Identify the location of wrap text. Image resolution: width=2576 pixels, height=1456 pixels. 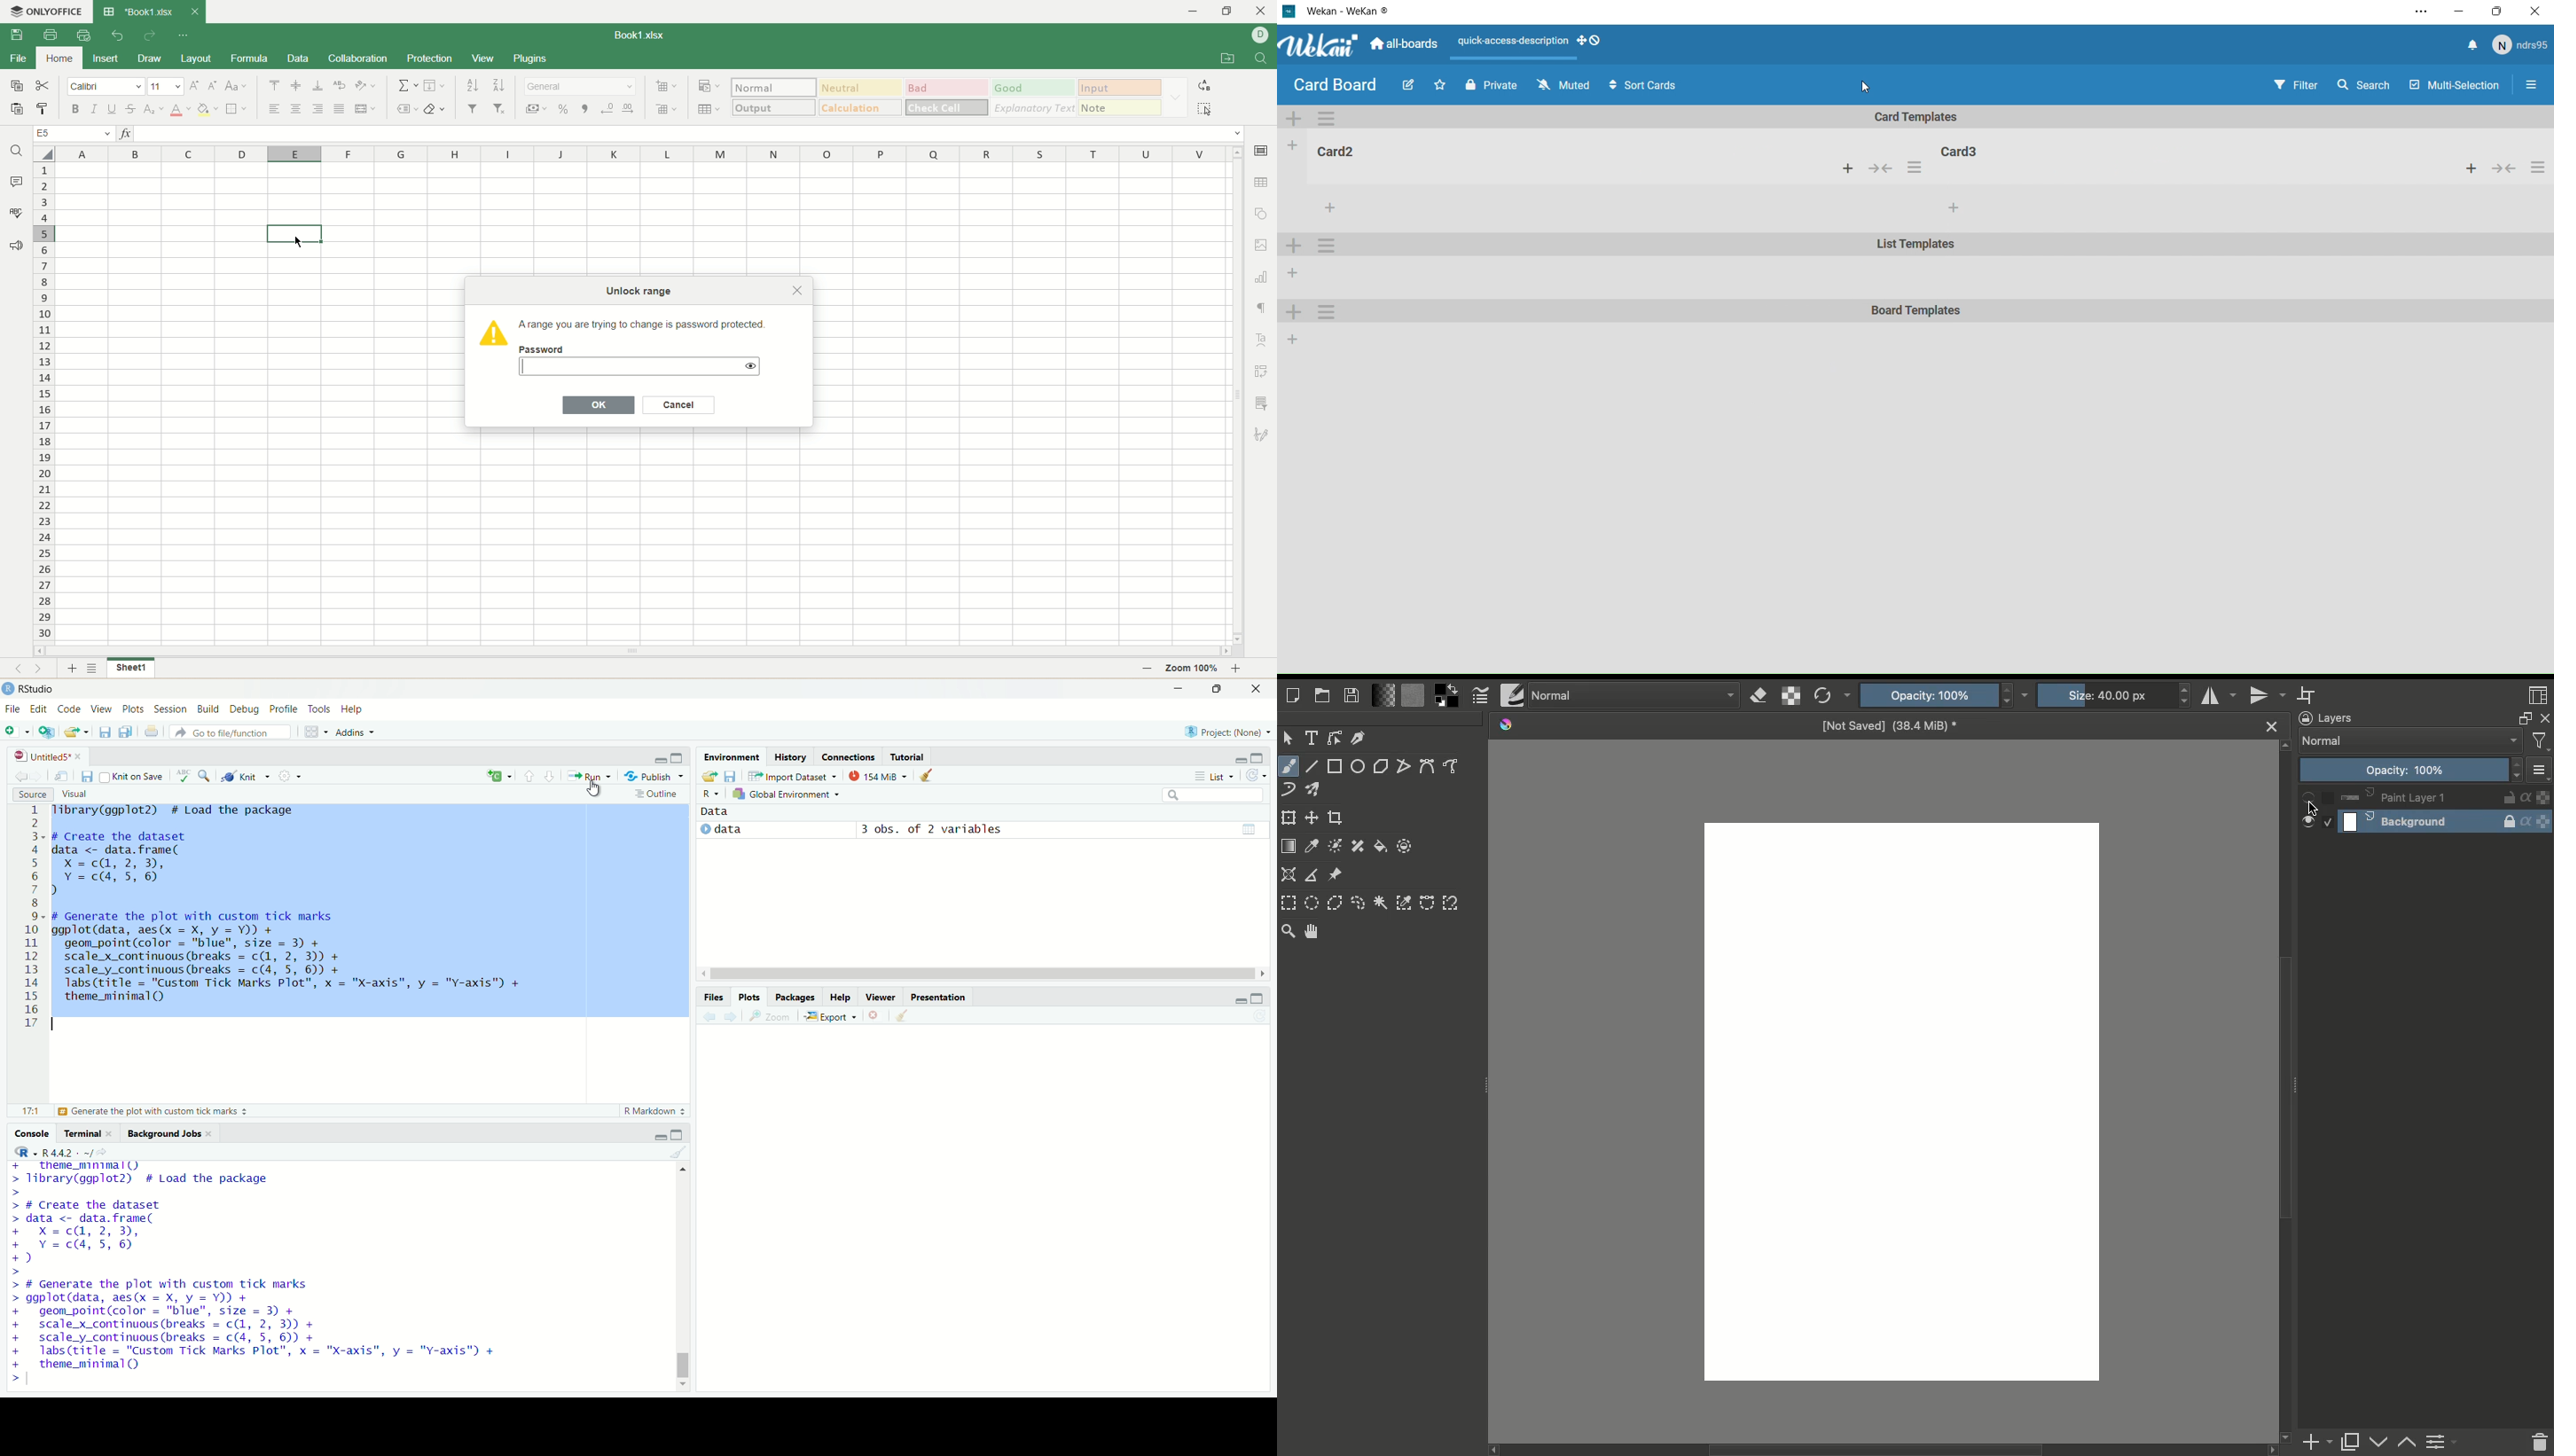
(339, 85).